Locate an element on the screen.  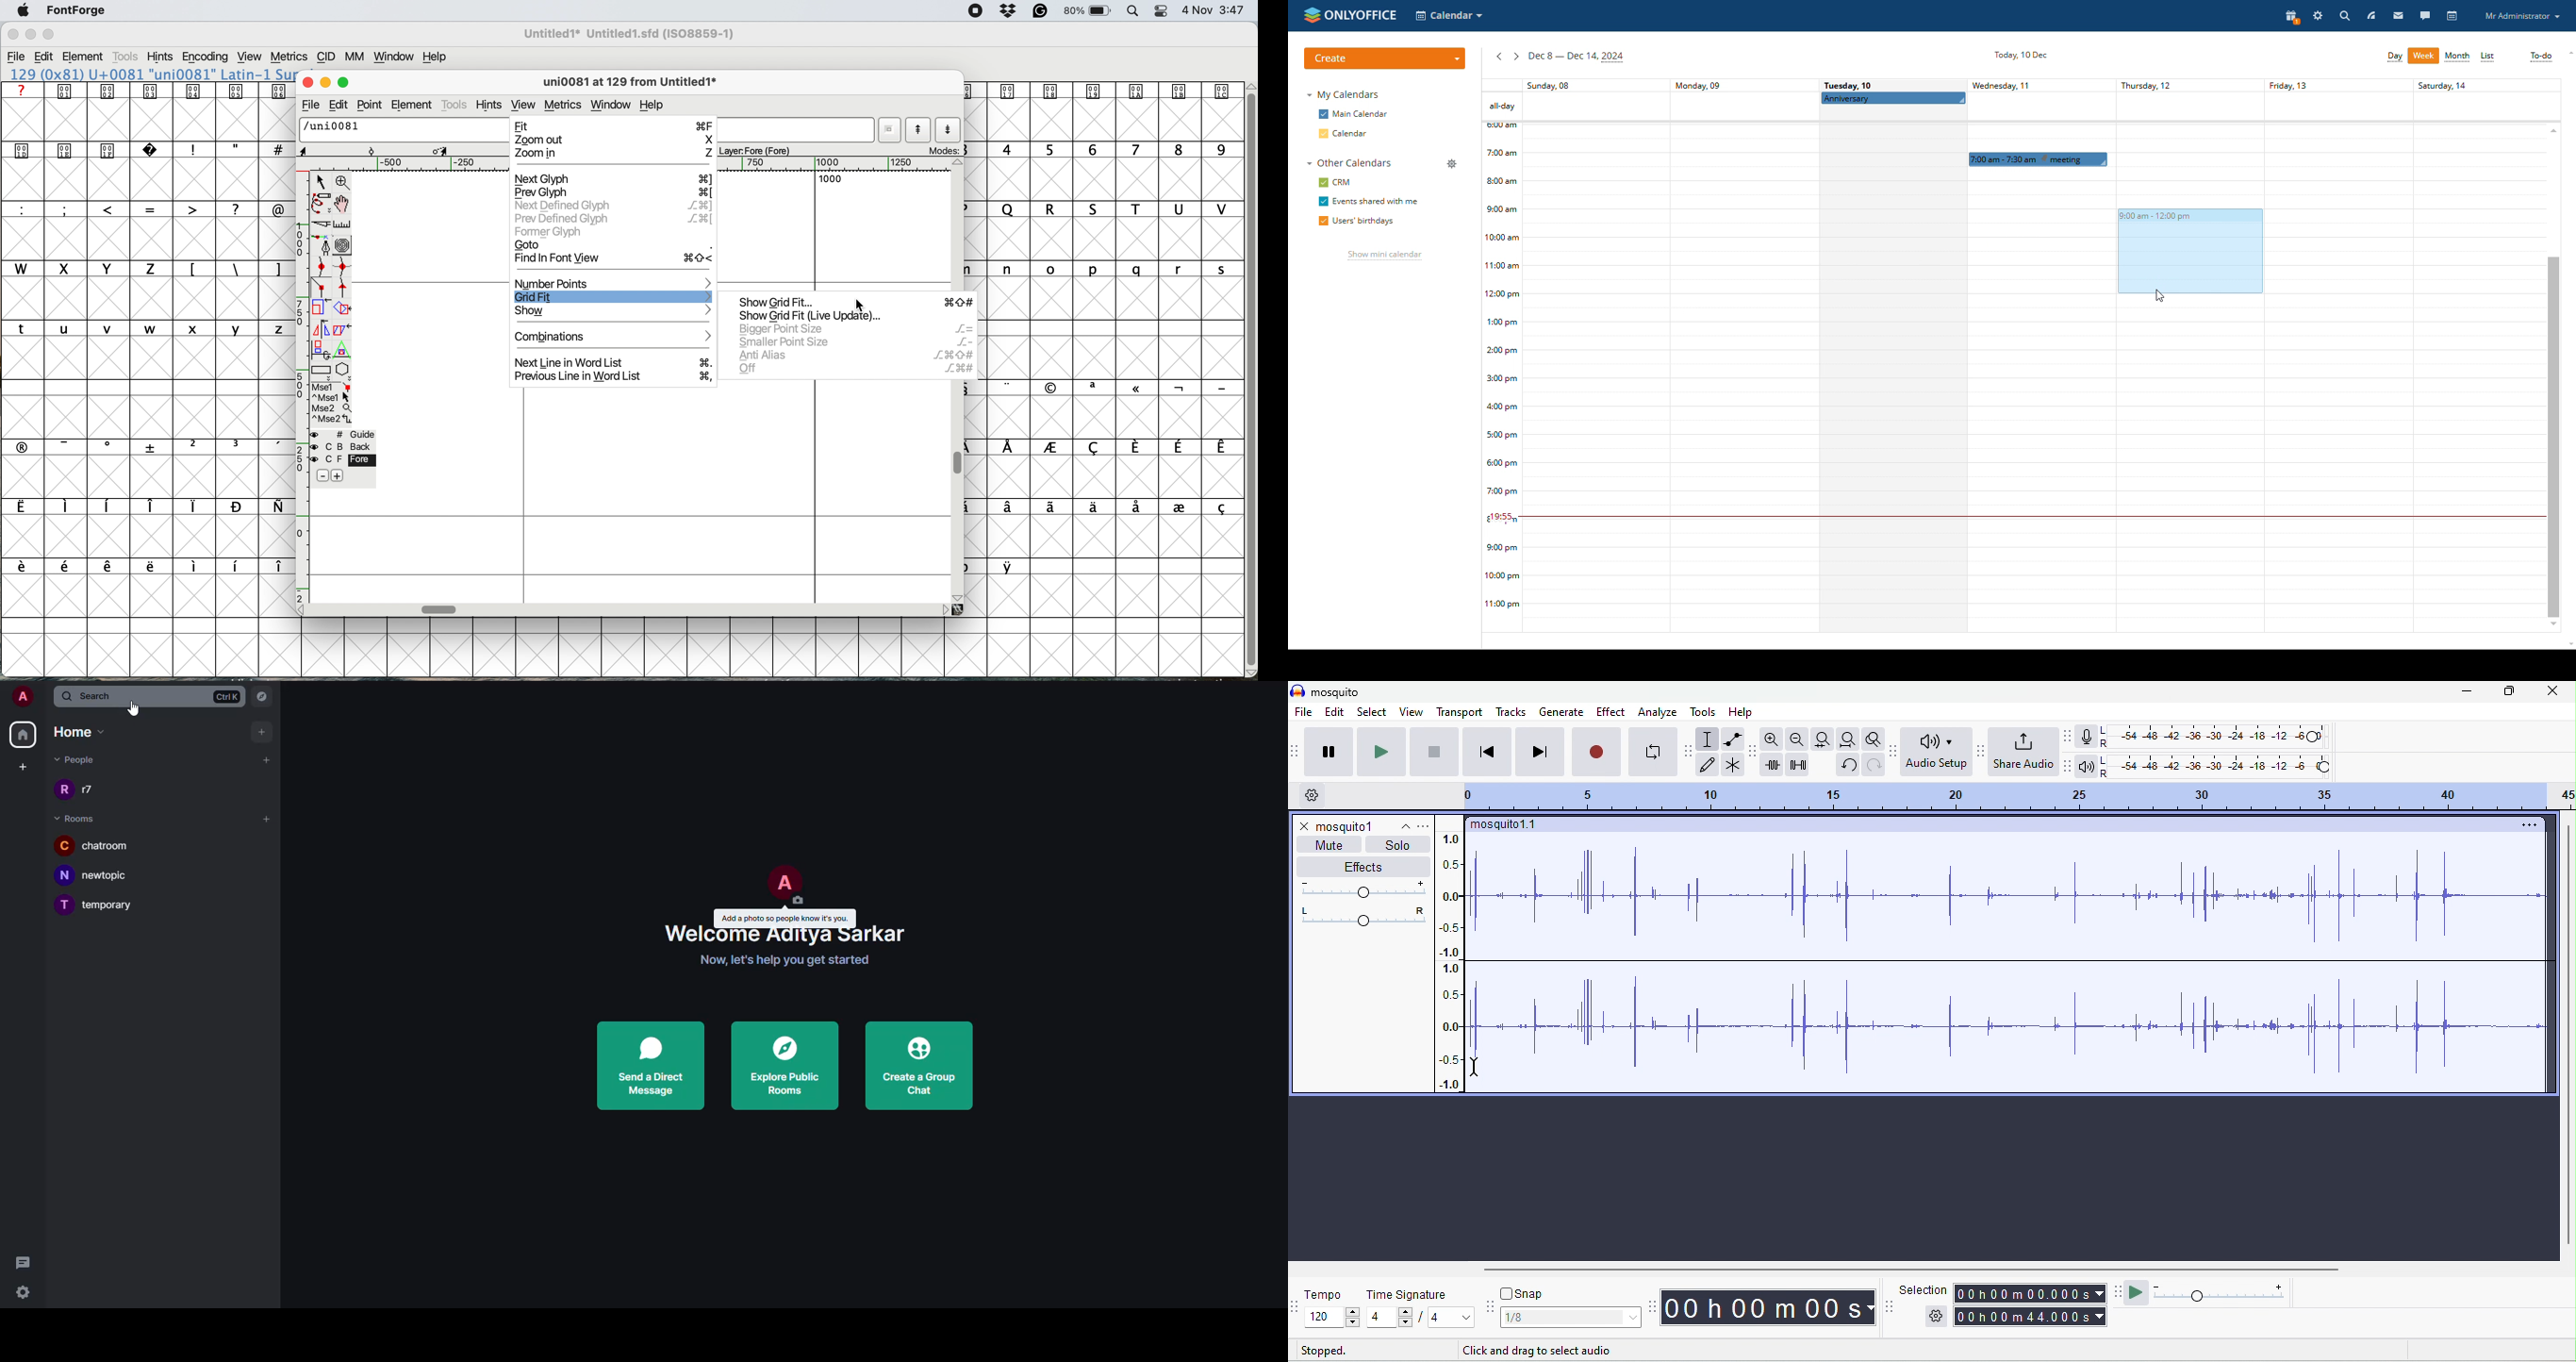
account is located at coordinates (21, 698).